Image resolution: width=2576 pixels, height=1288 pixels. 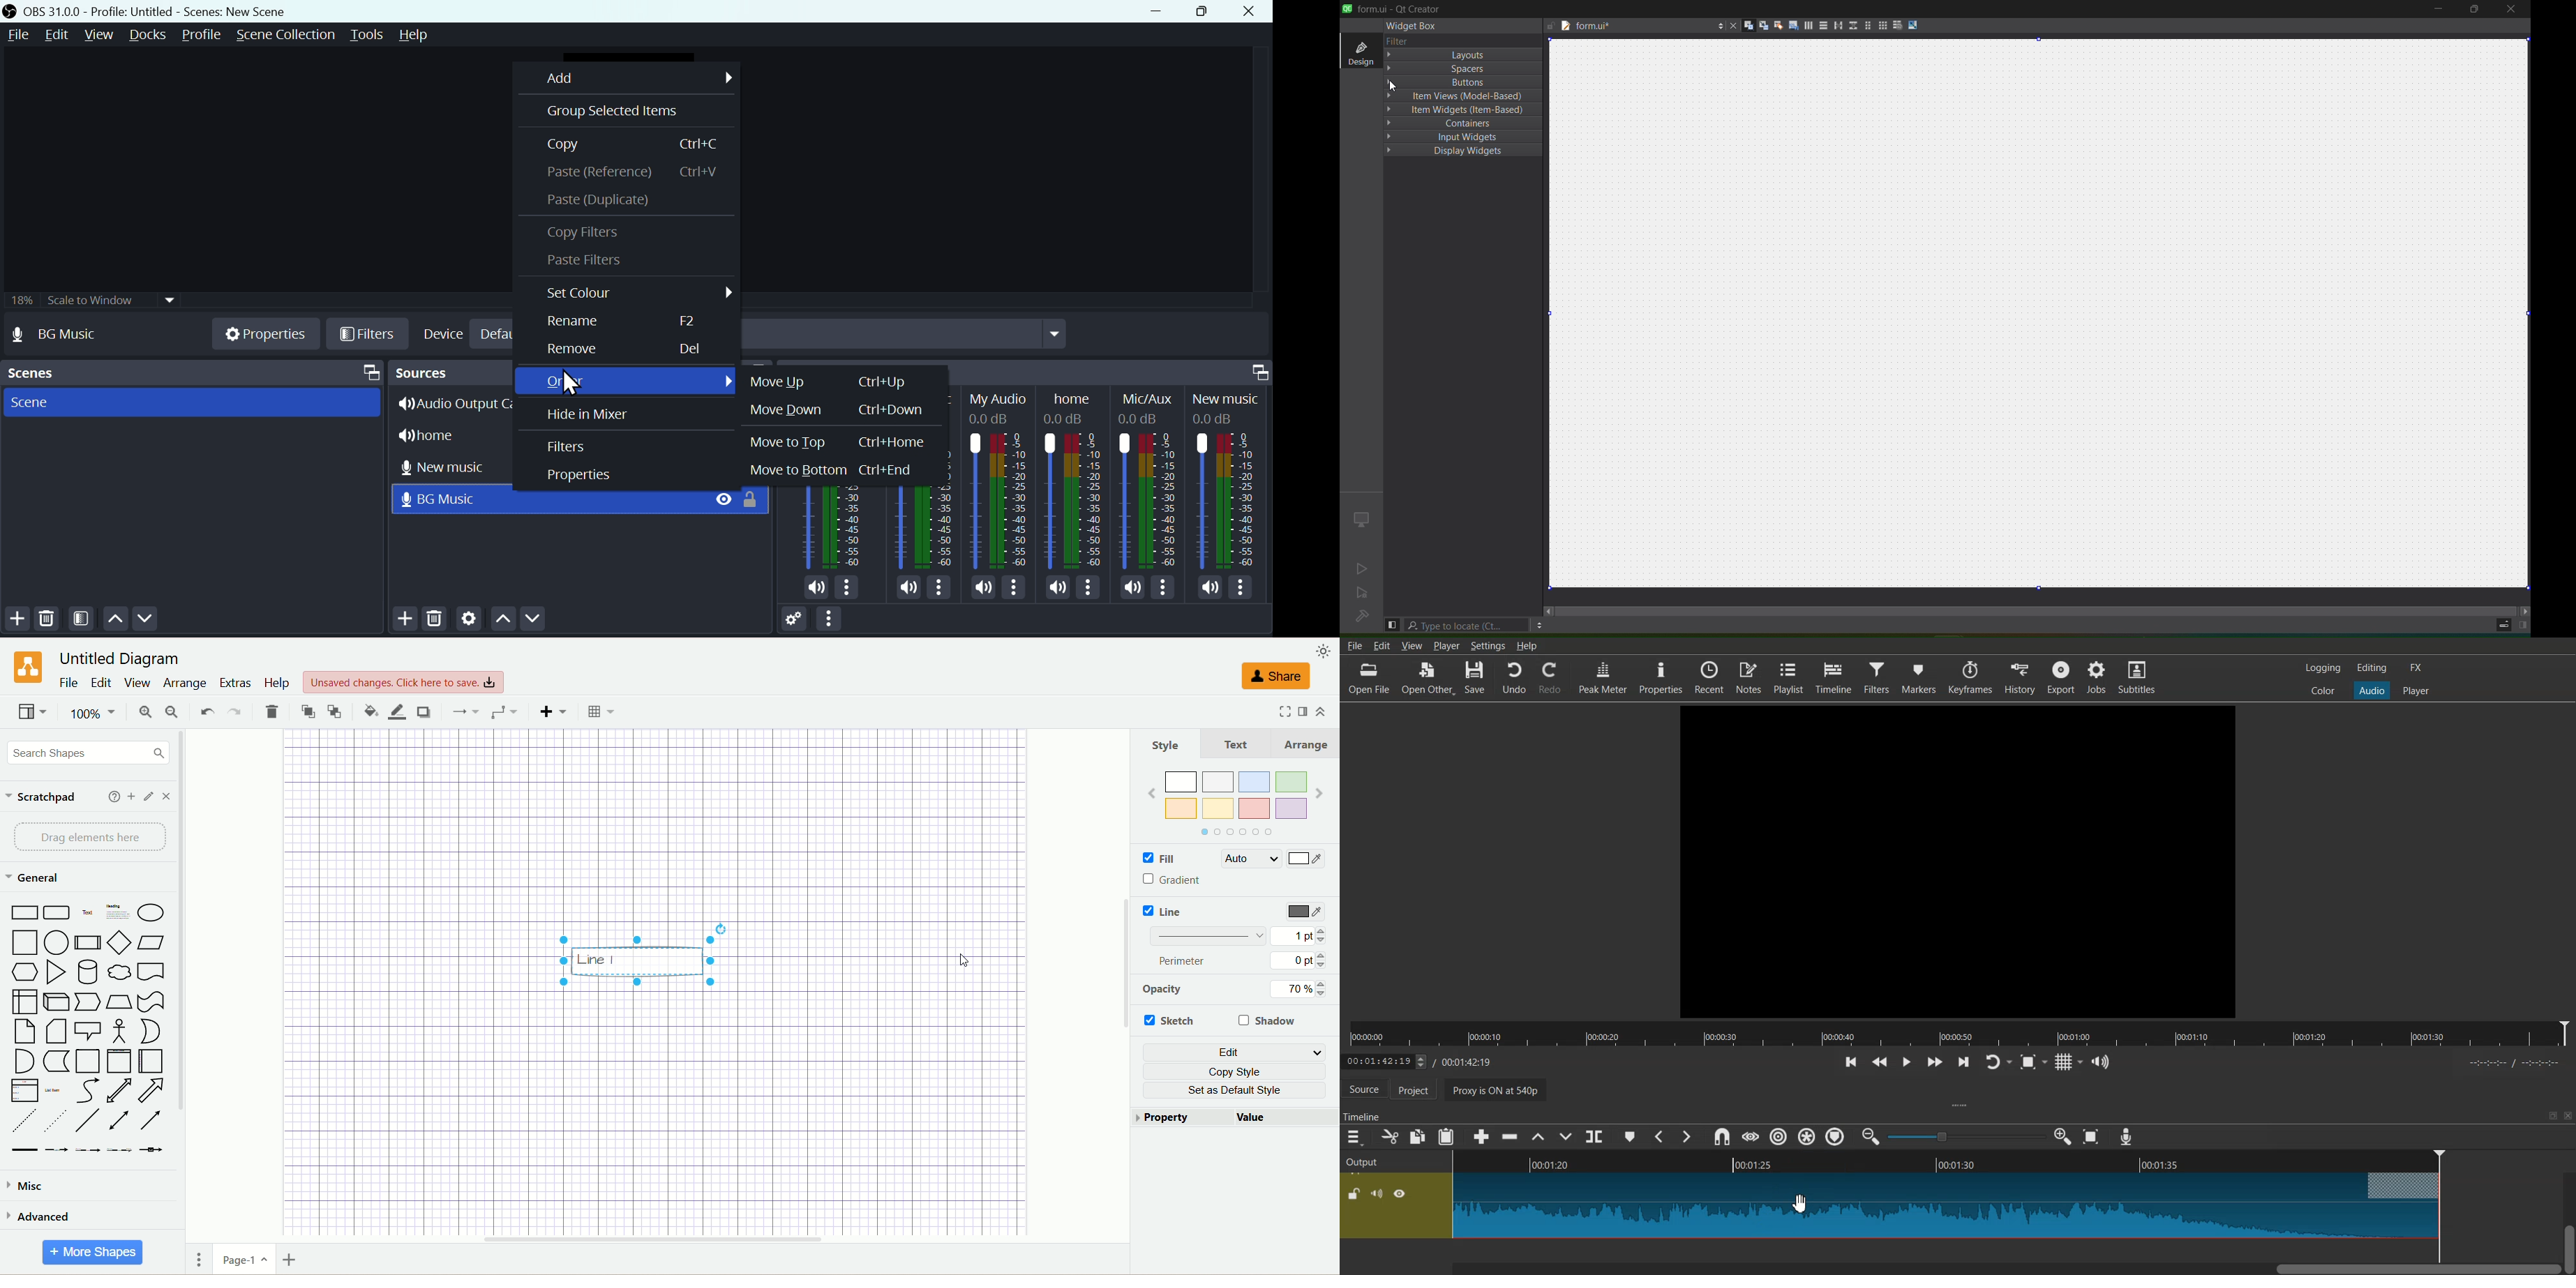 What do you see at coordinates (503, 711) in the screenshot?
I see `waypoint` at bounding box center [503, 711].